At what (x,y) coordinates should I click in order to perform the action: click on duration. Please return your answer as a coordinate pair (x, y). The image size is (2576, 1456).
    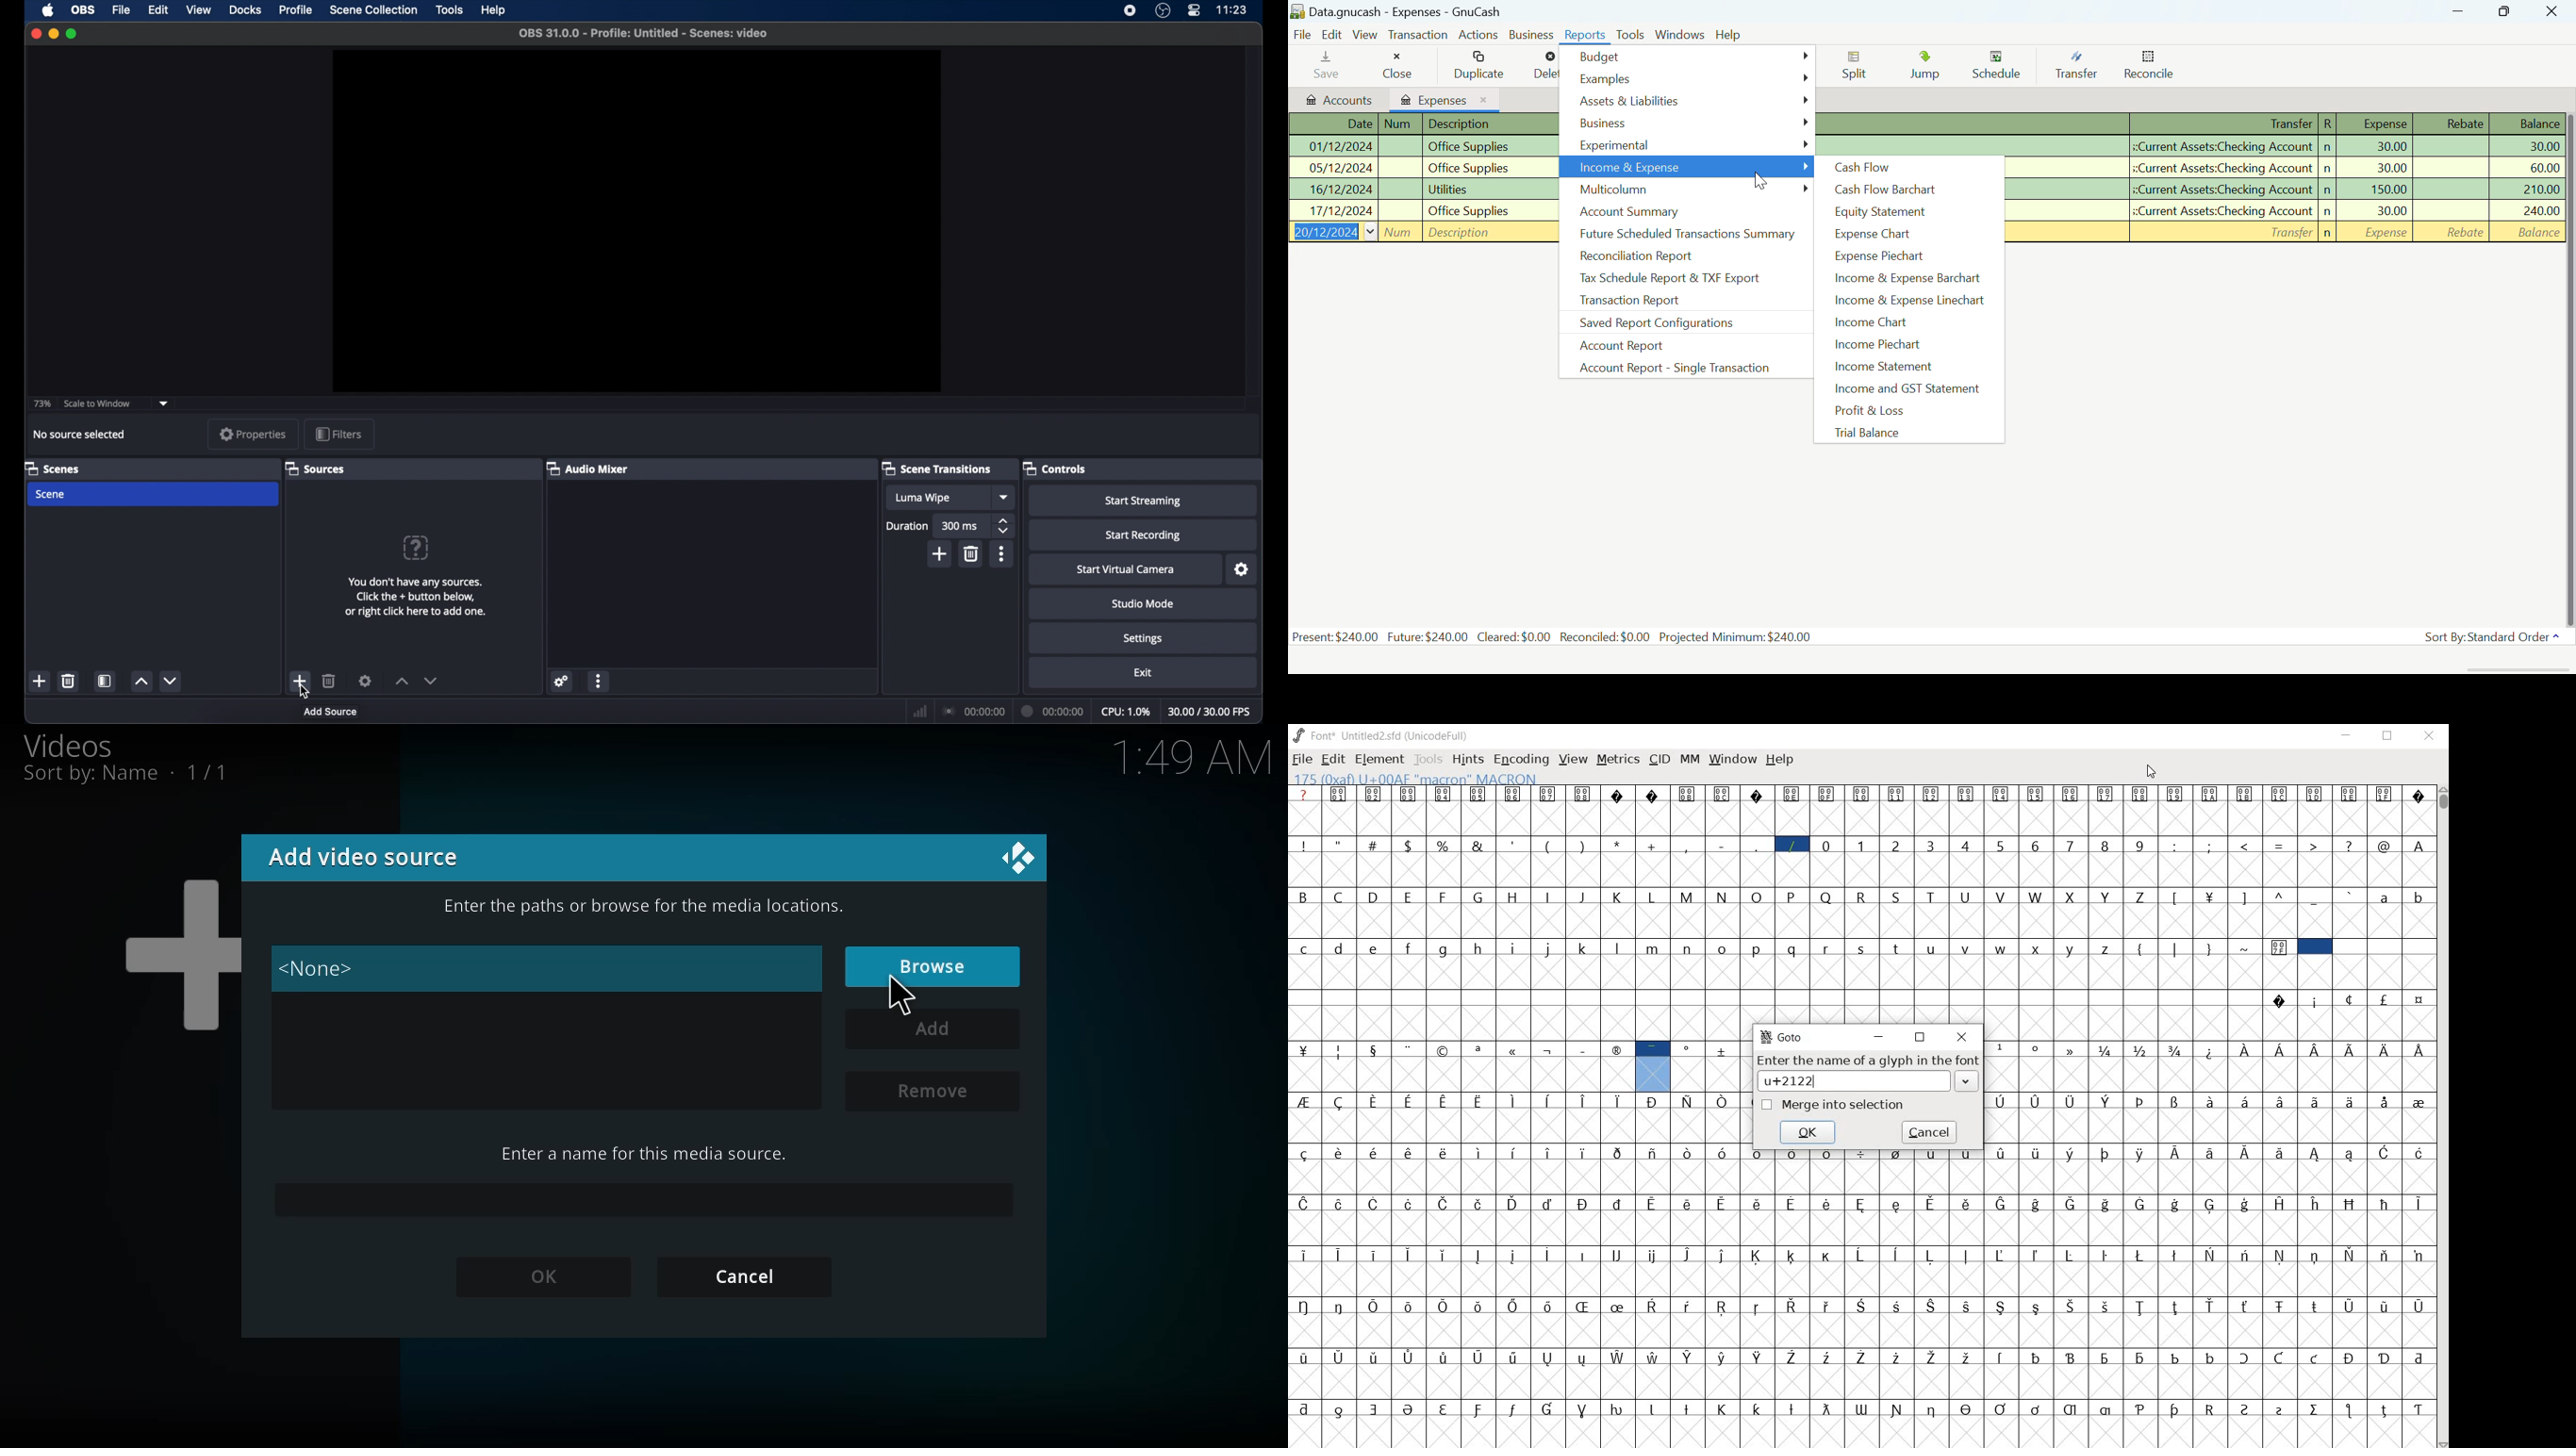
    Looking at the image, I should click on (1054, 711).